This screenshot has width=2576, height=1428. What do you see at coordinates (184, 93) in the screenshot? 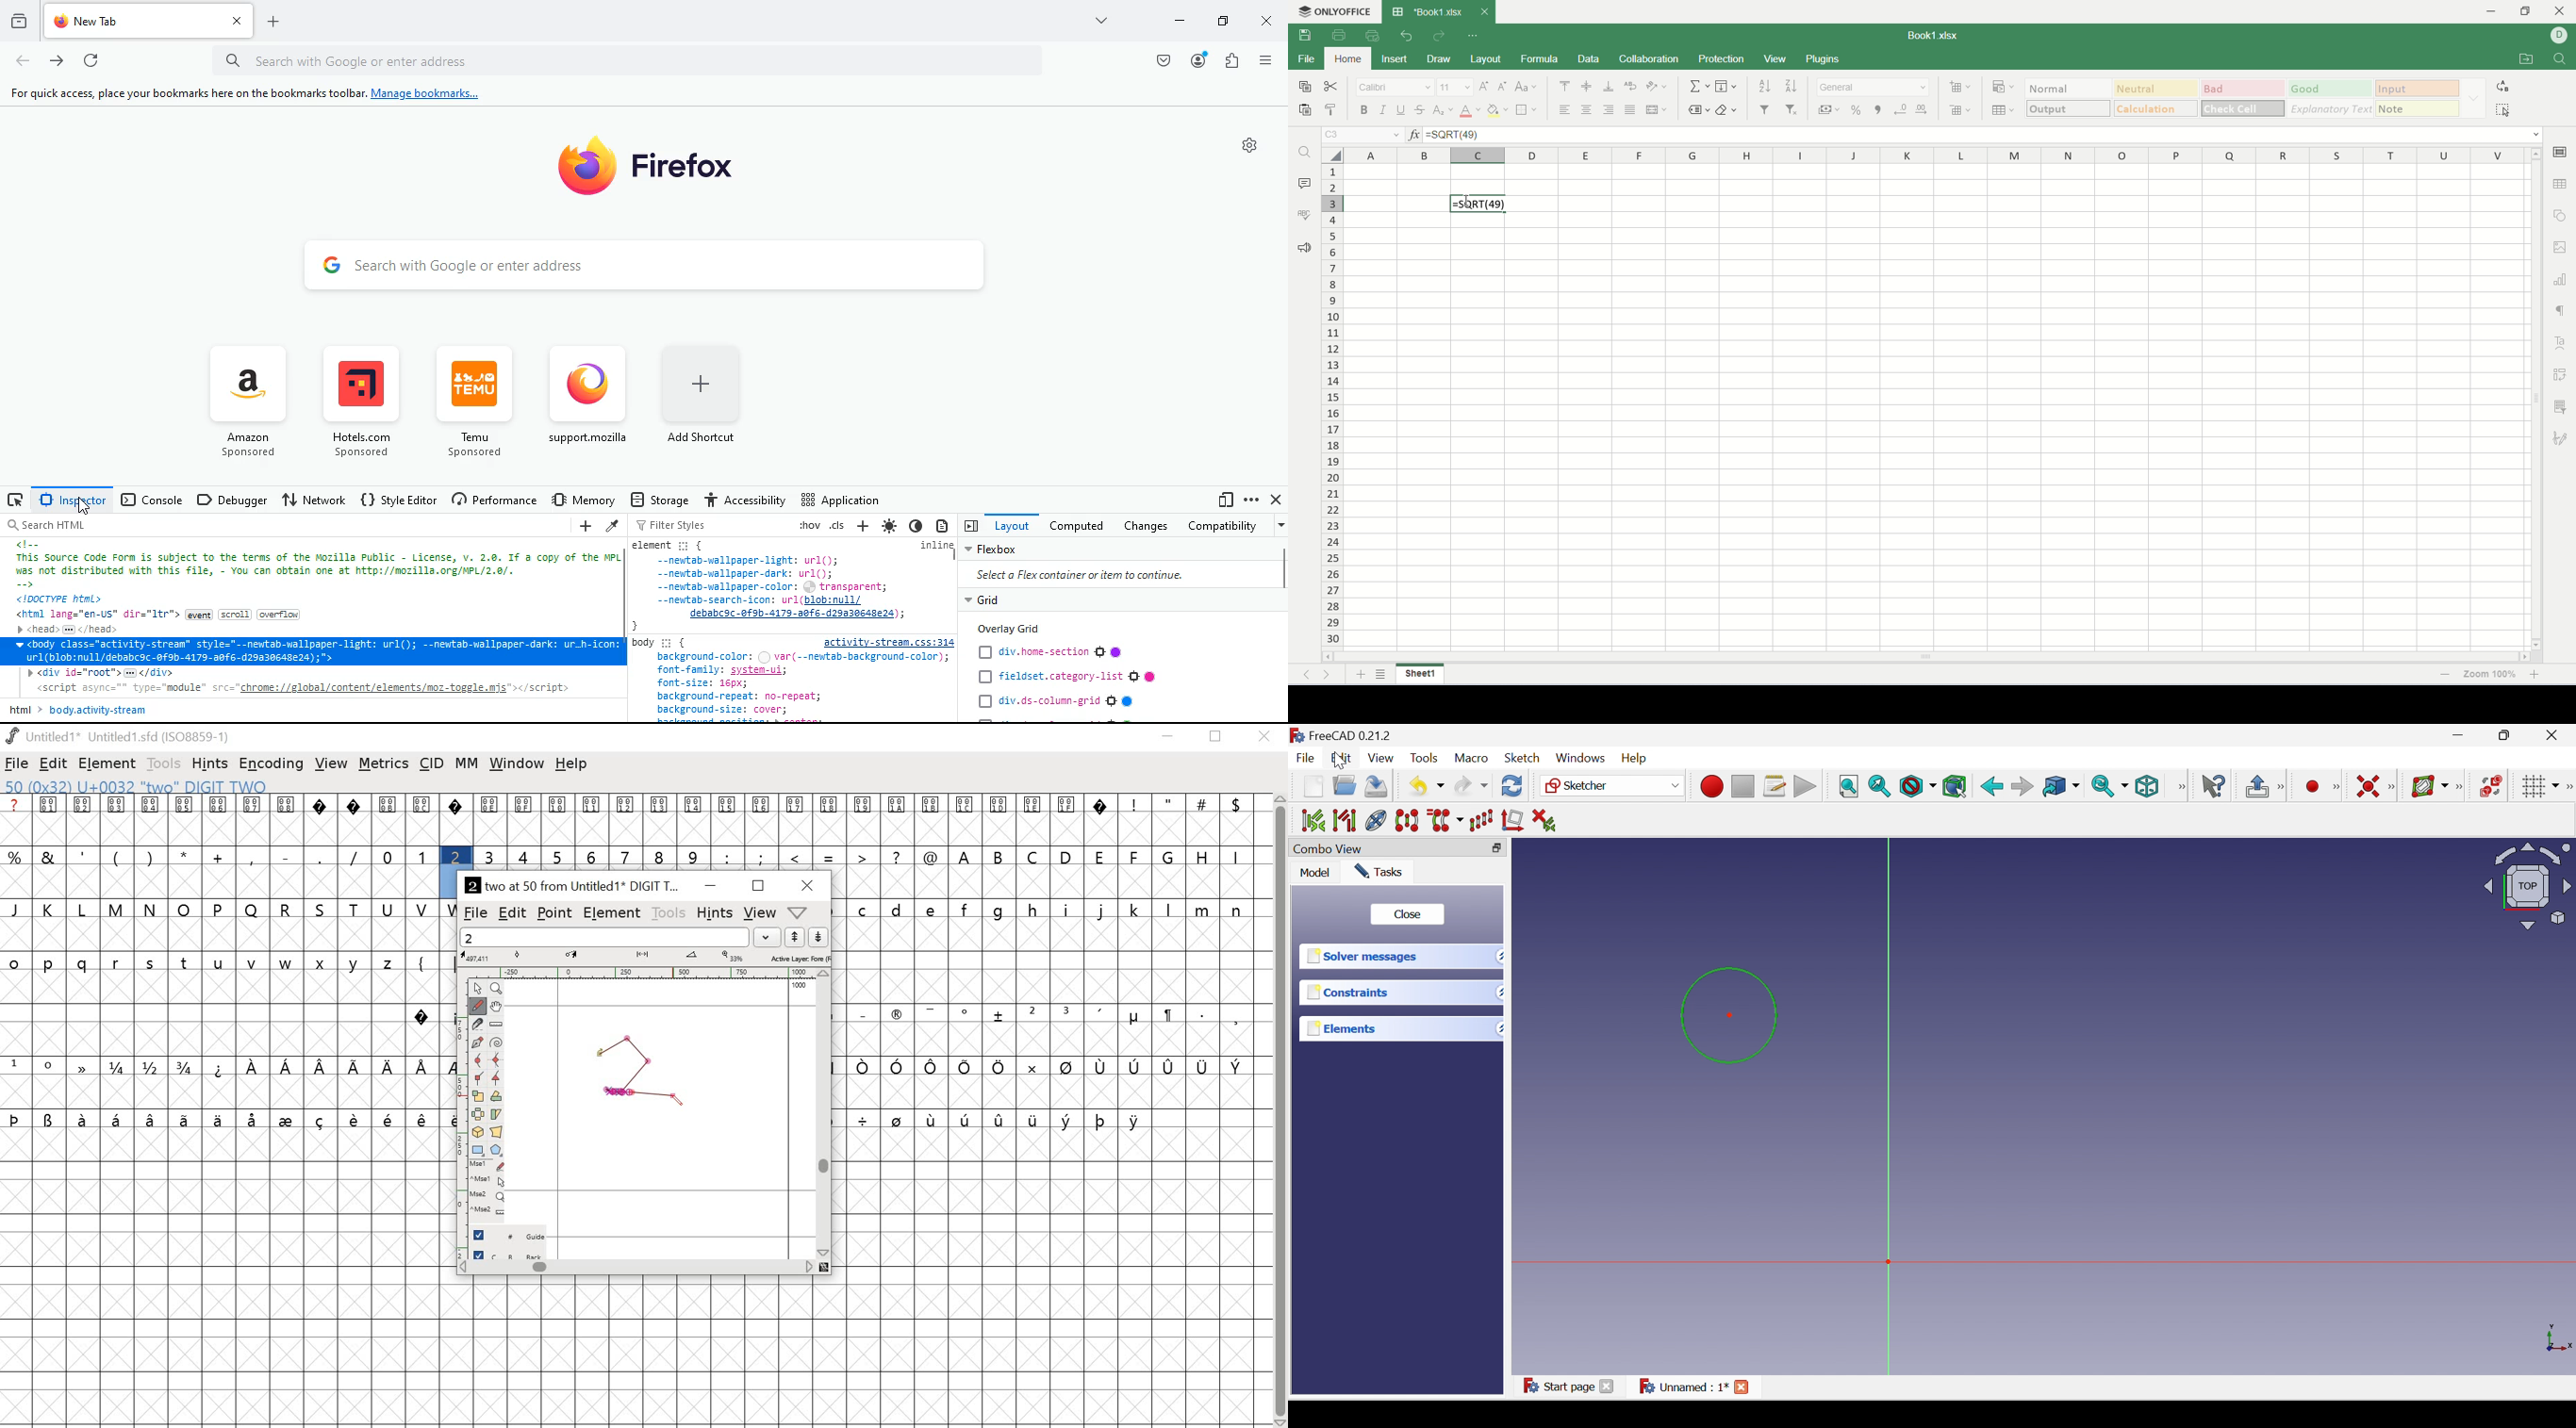
I see `For quick access, place your bookmarks here on the bookmarks toolbar` at bounding box center [184, 93].